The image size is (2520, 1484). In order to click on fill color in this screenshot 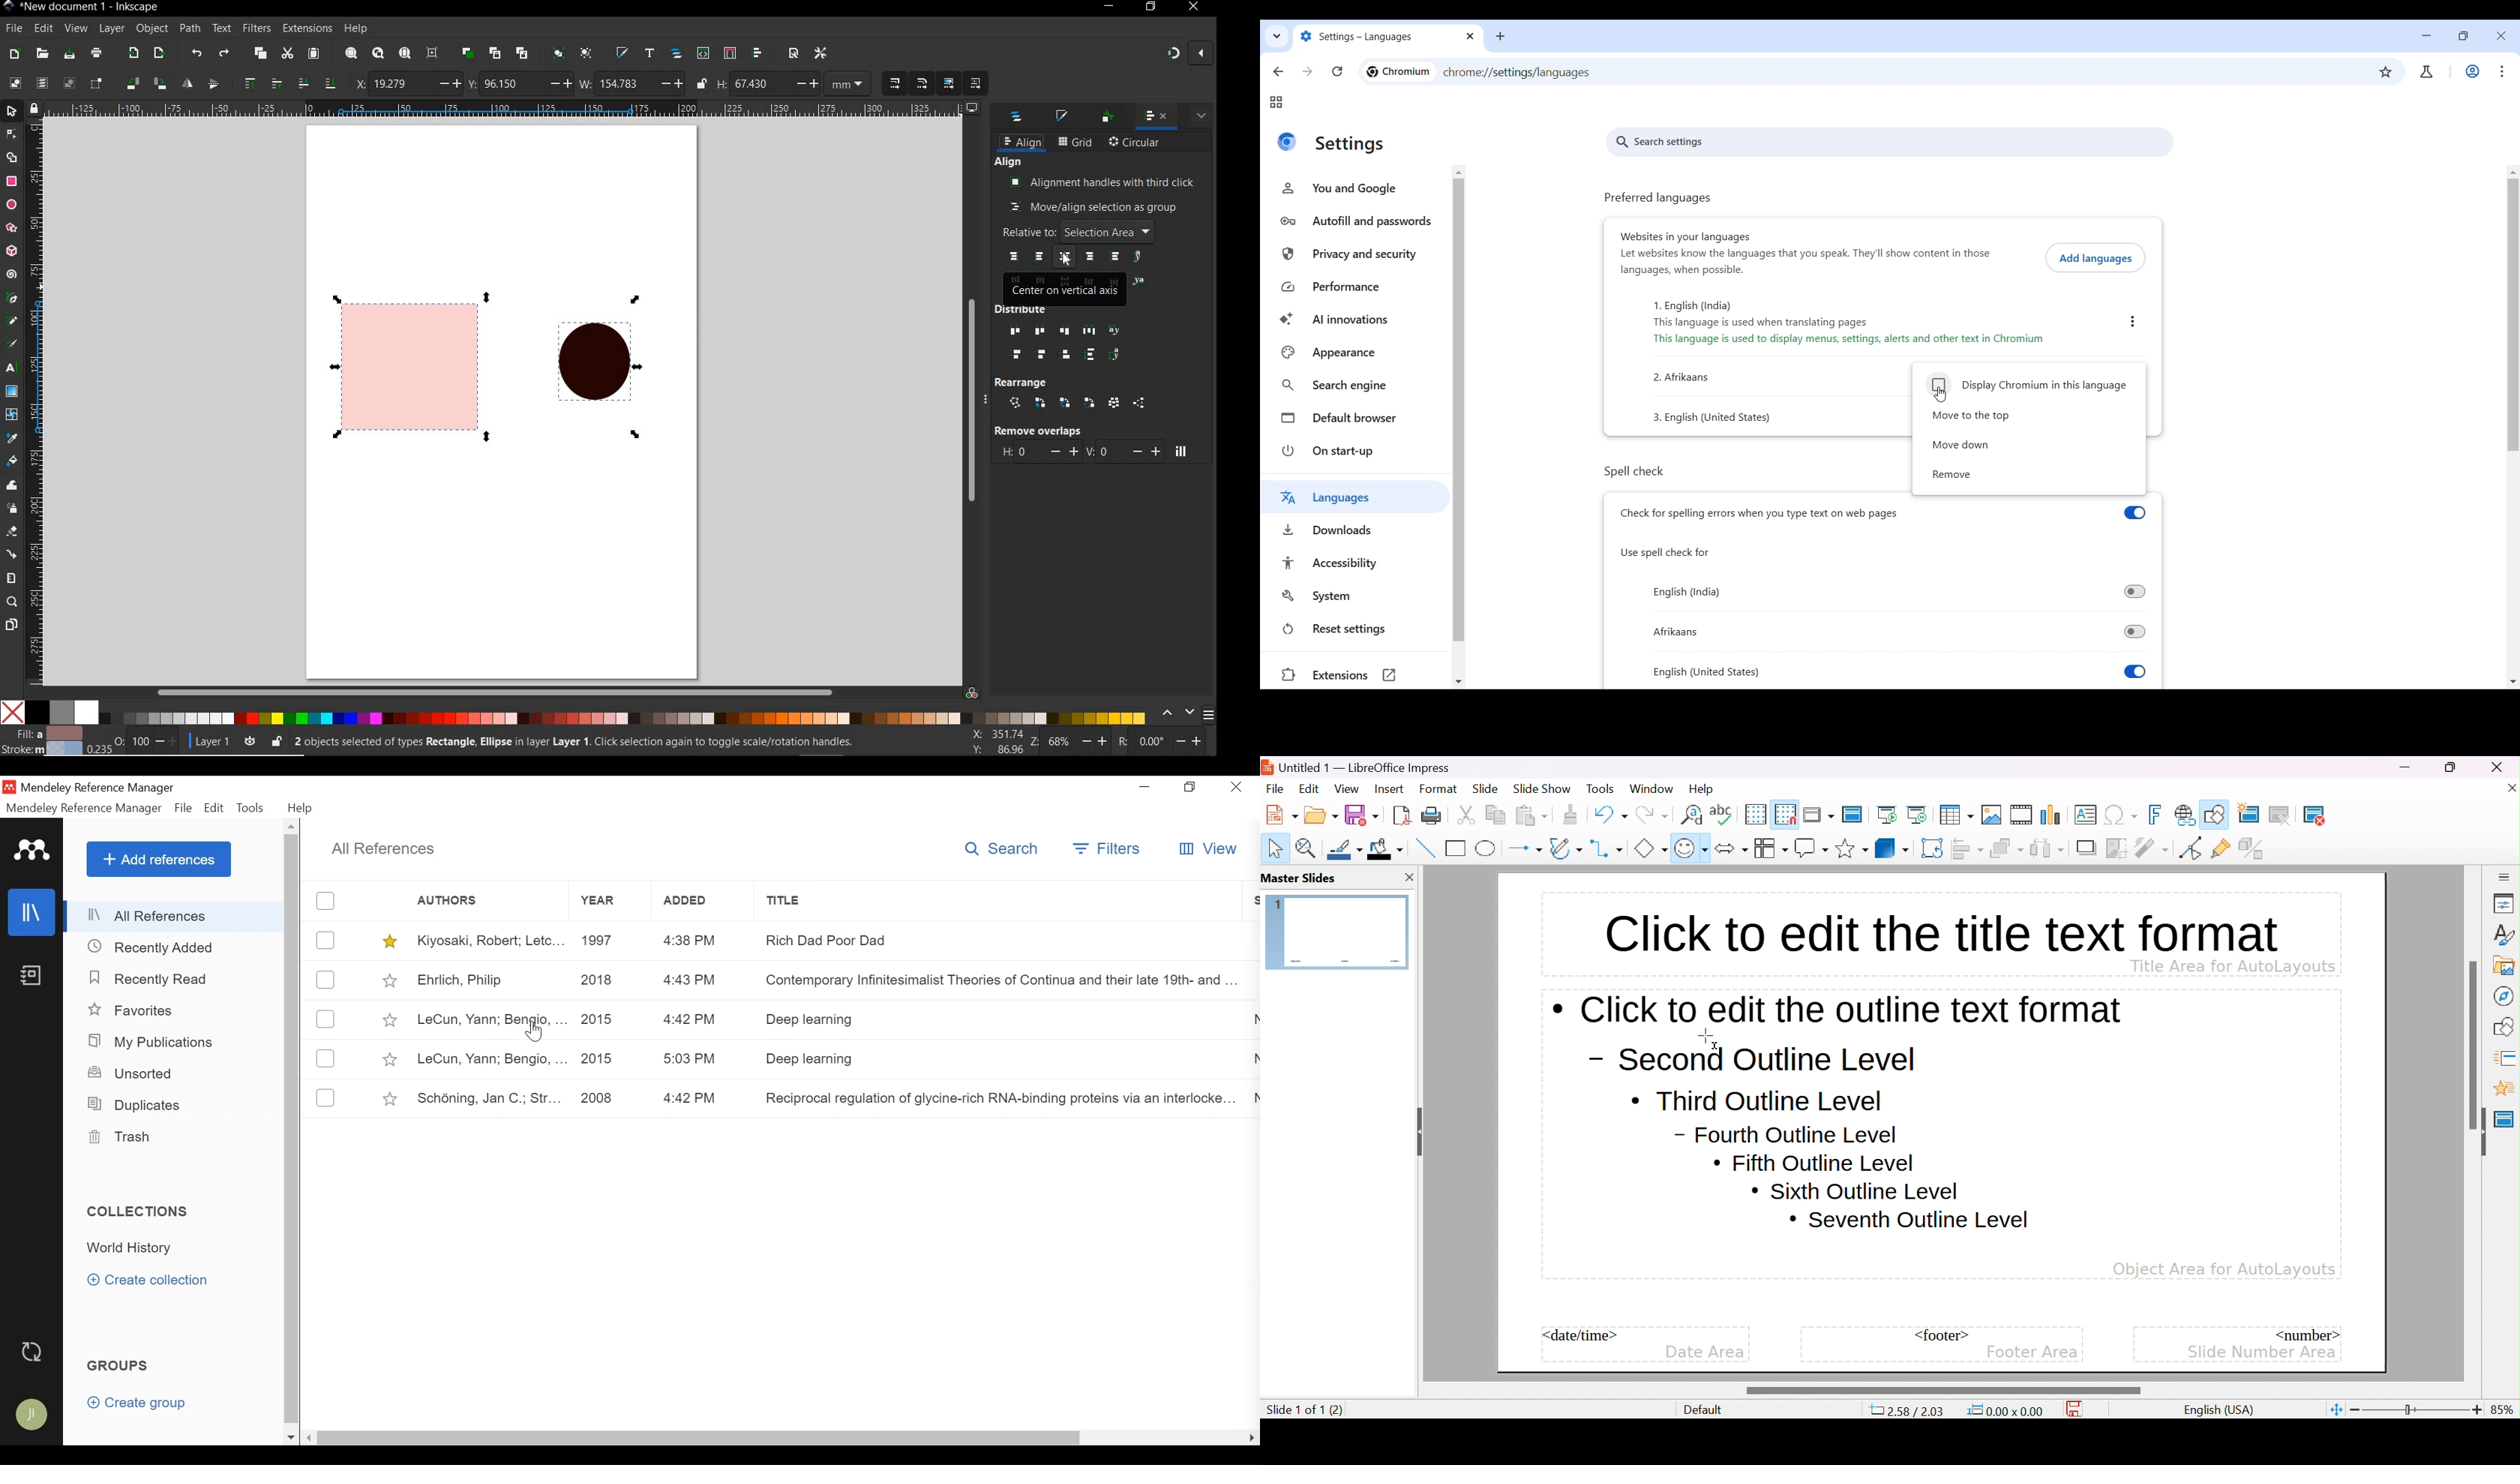, I will do `click(1386, 848)`.